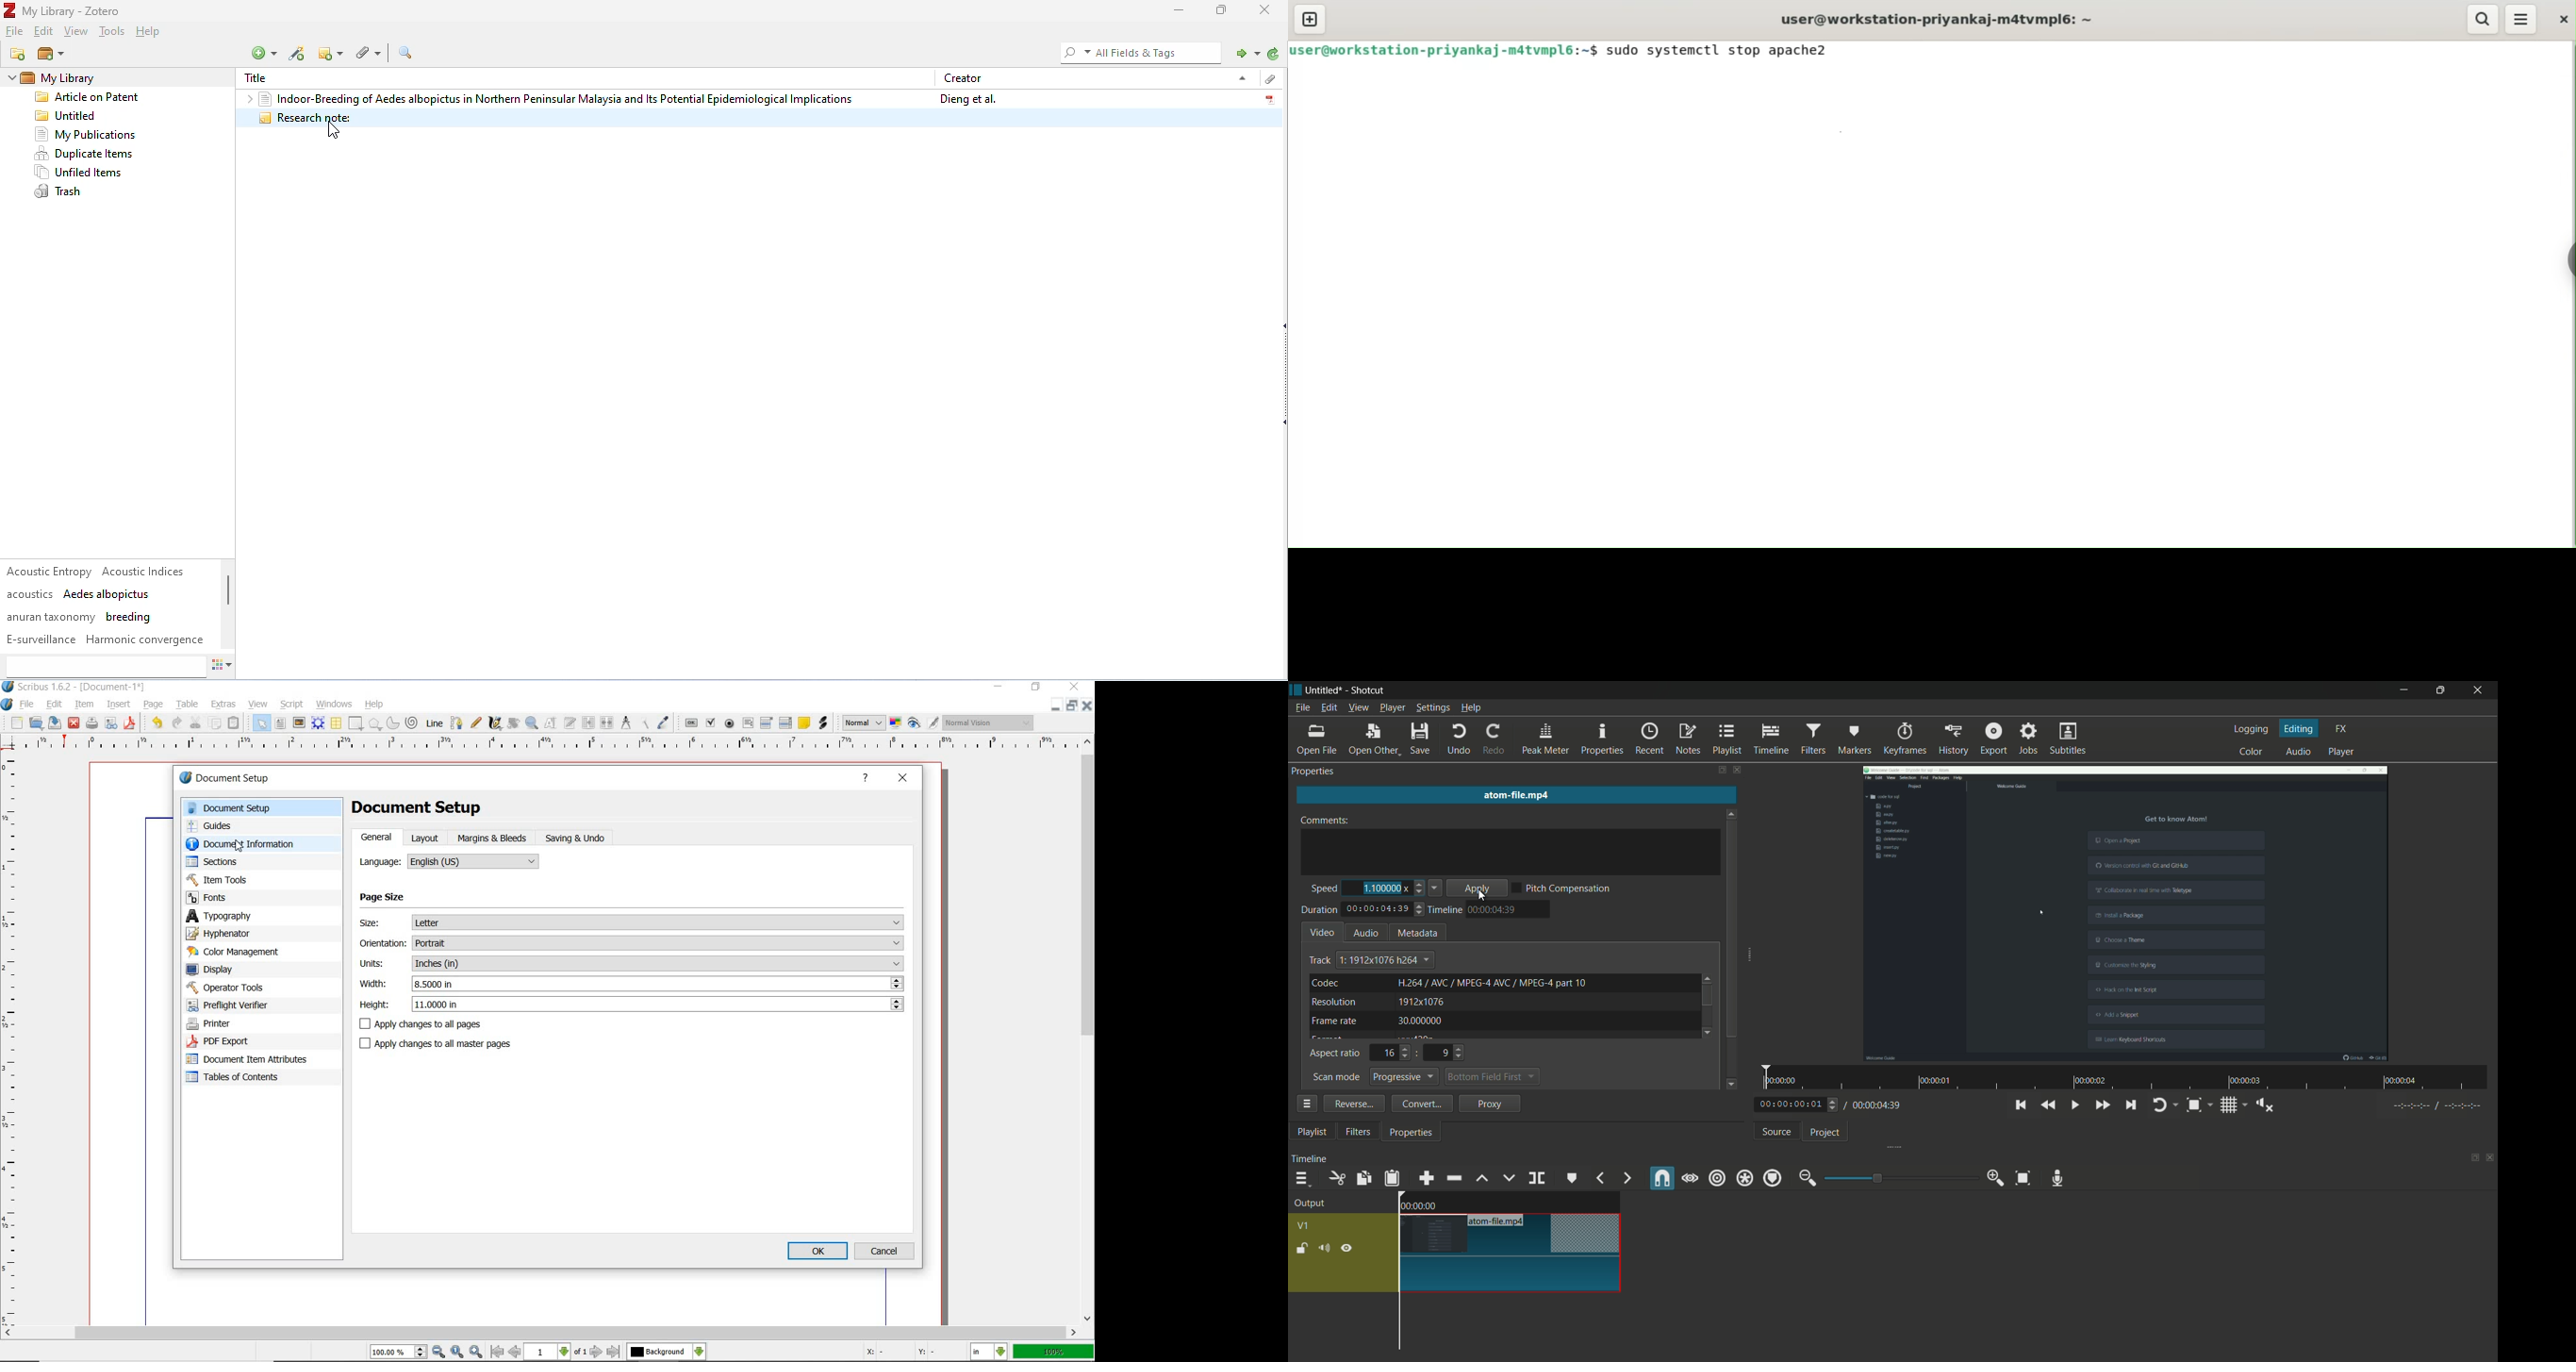  I want to click on minimize, so click(998, 687).